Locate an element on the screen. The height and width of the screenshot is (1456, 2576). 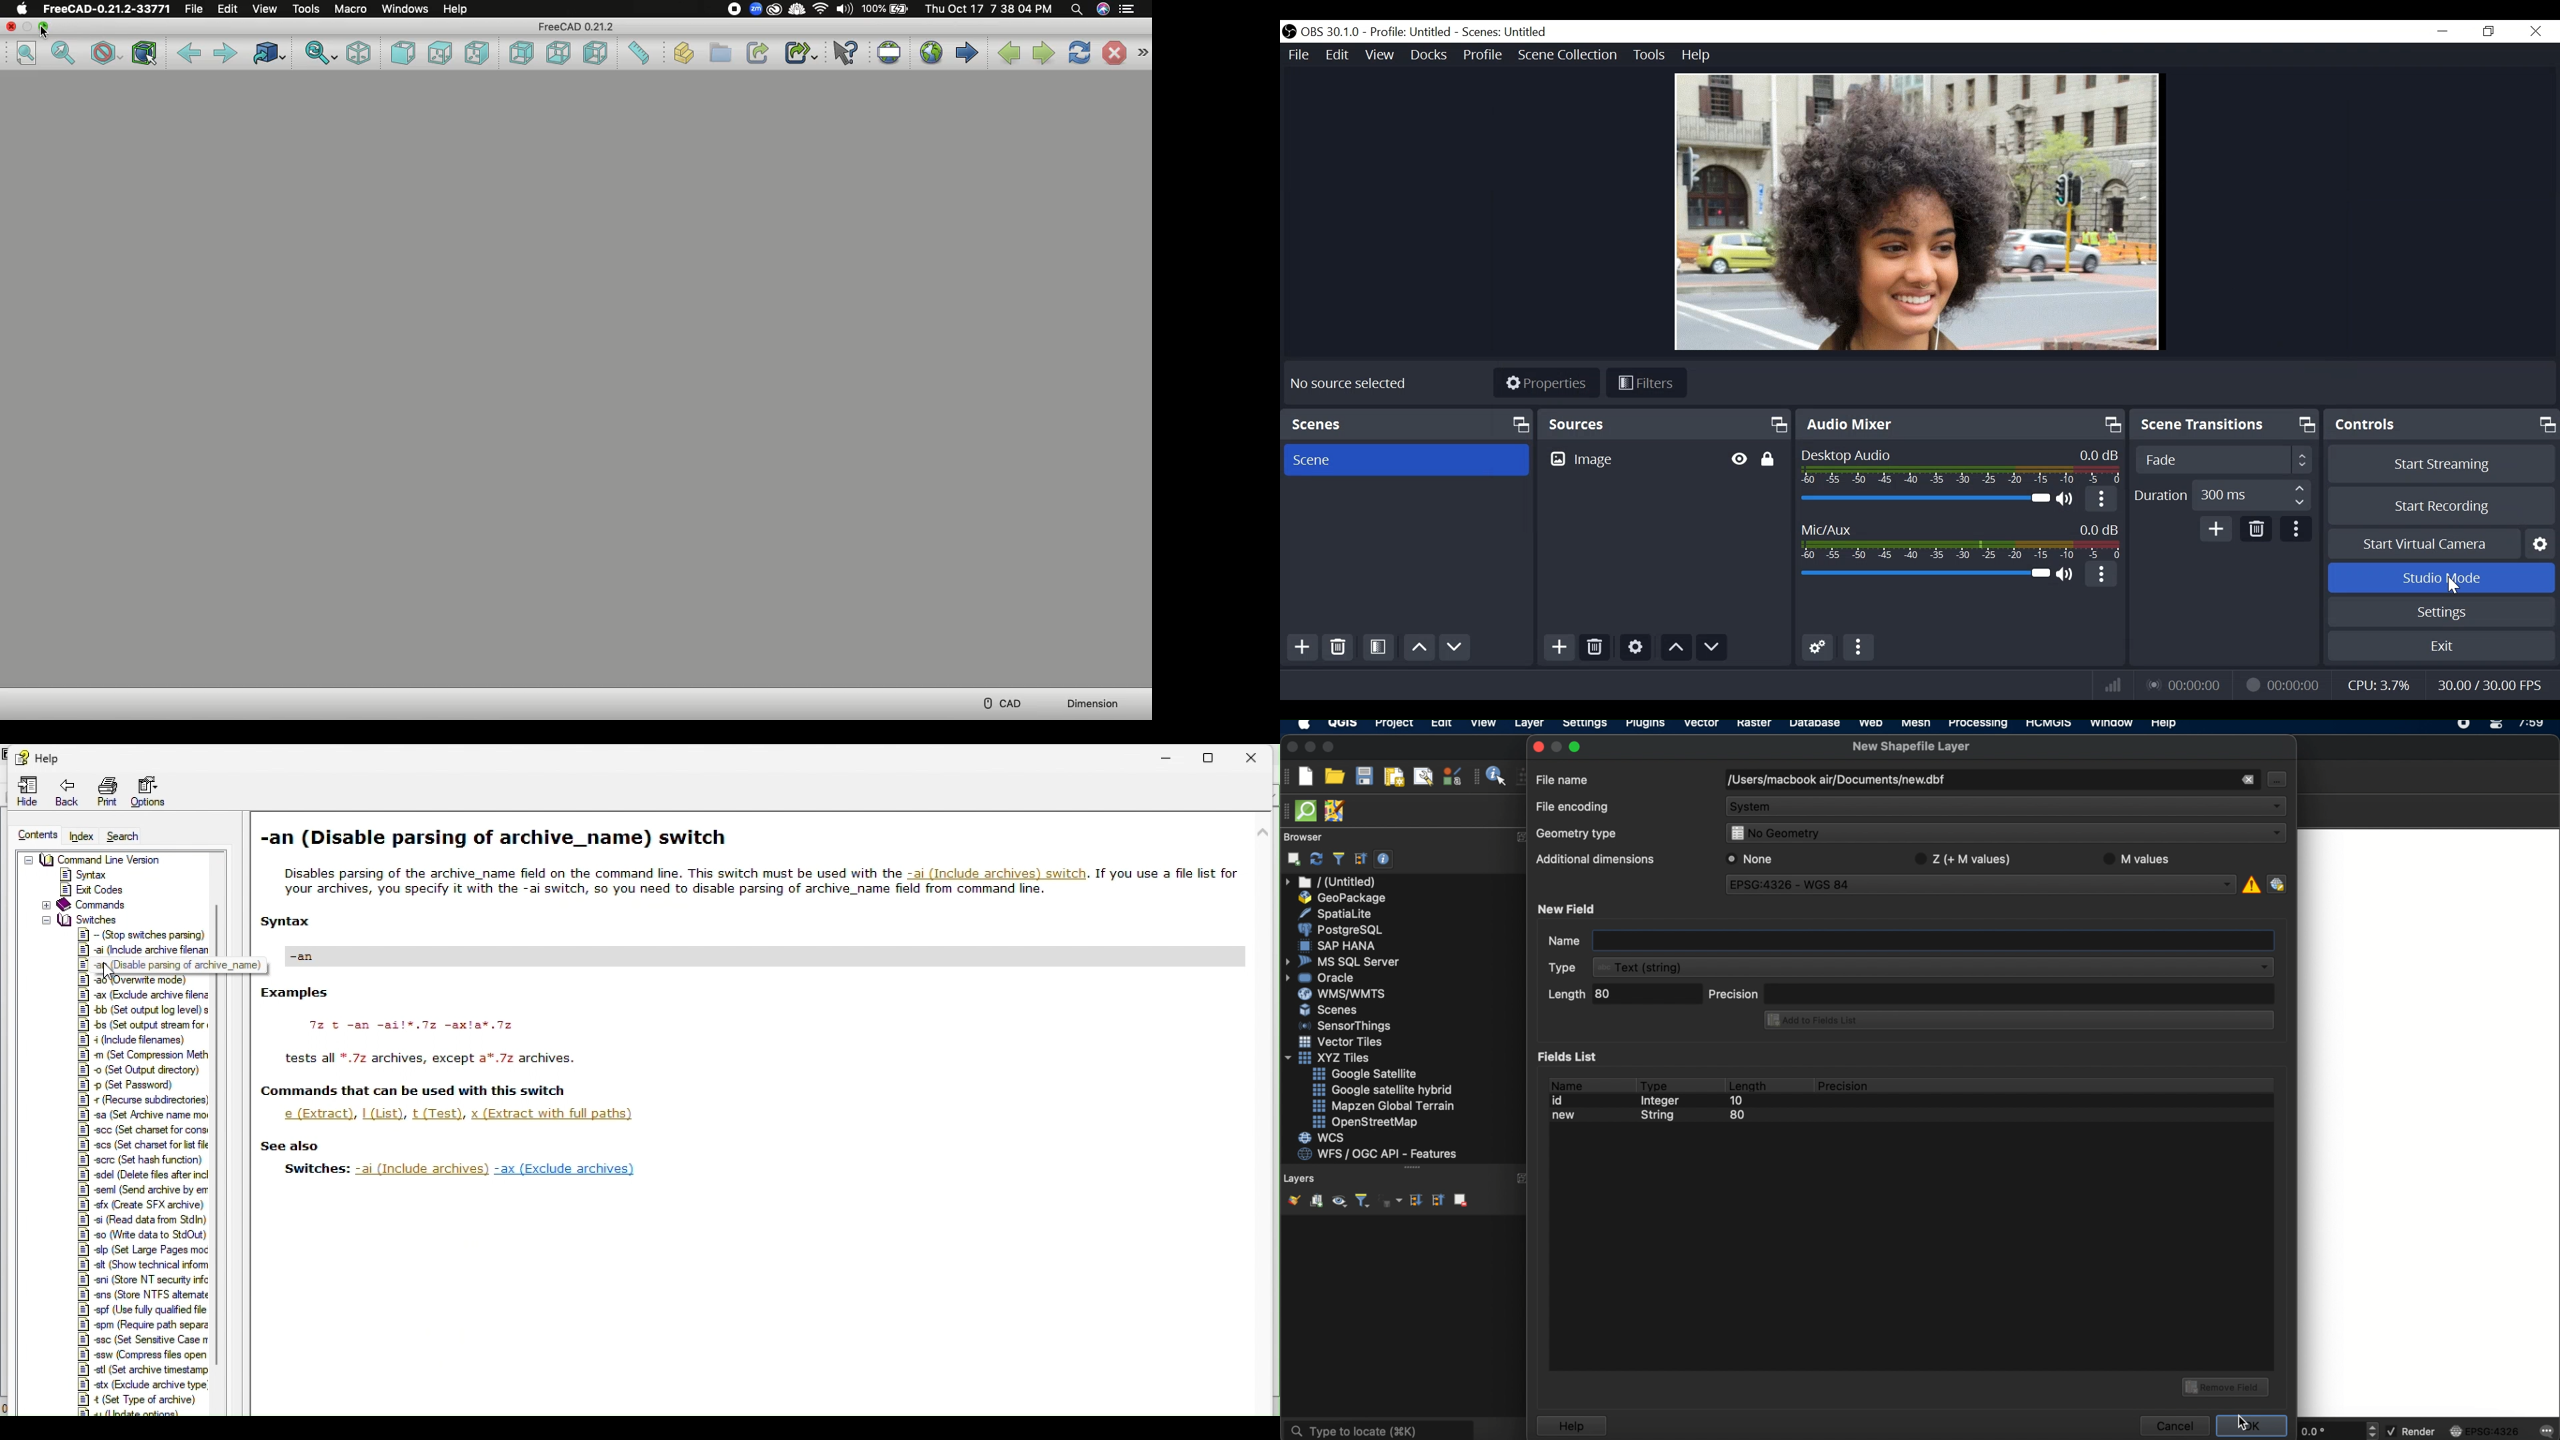
layer is located at coordinates (1529, 727).